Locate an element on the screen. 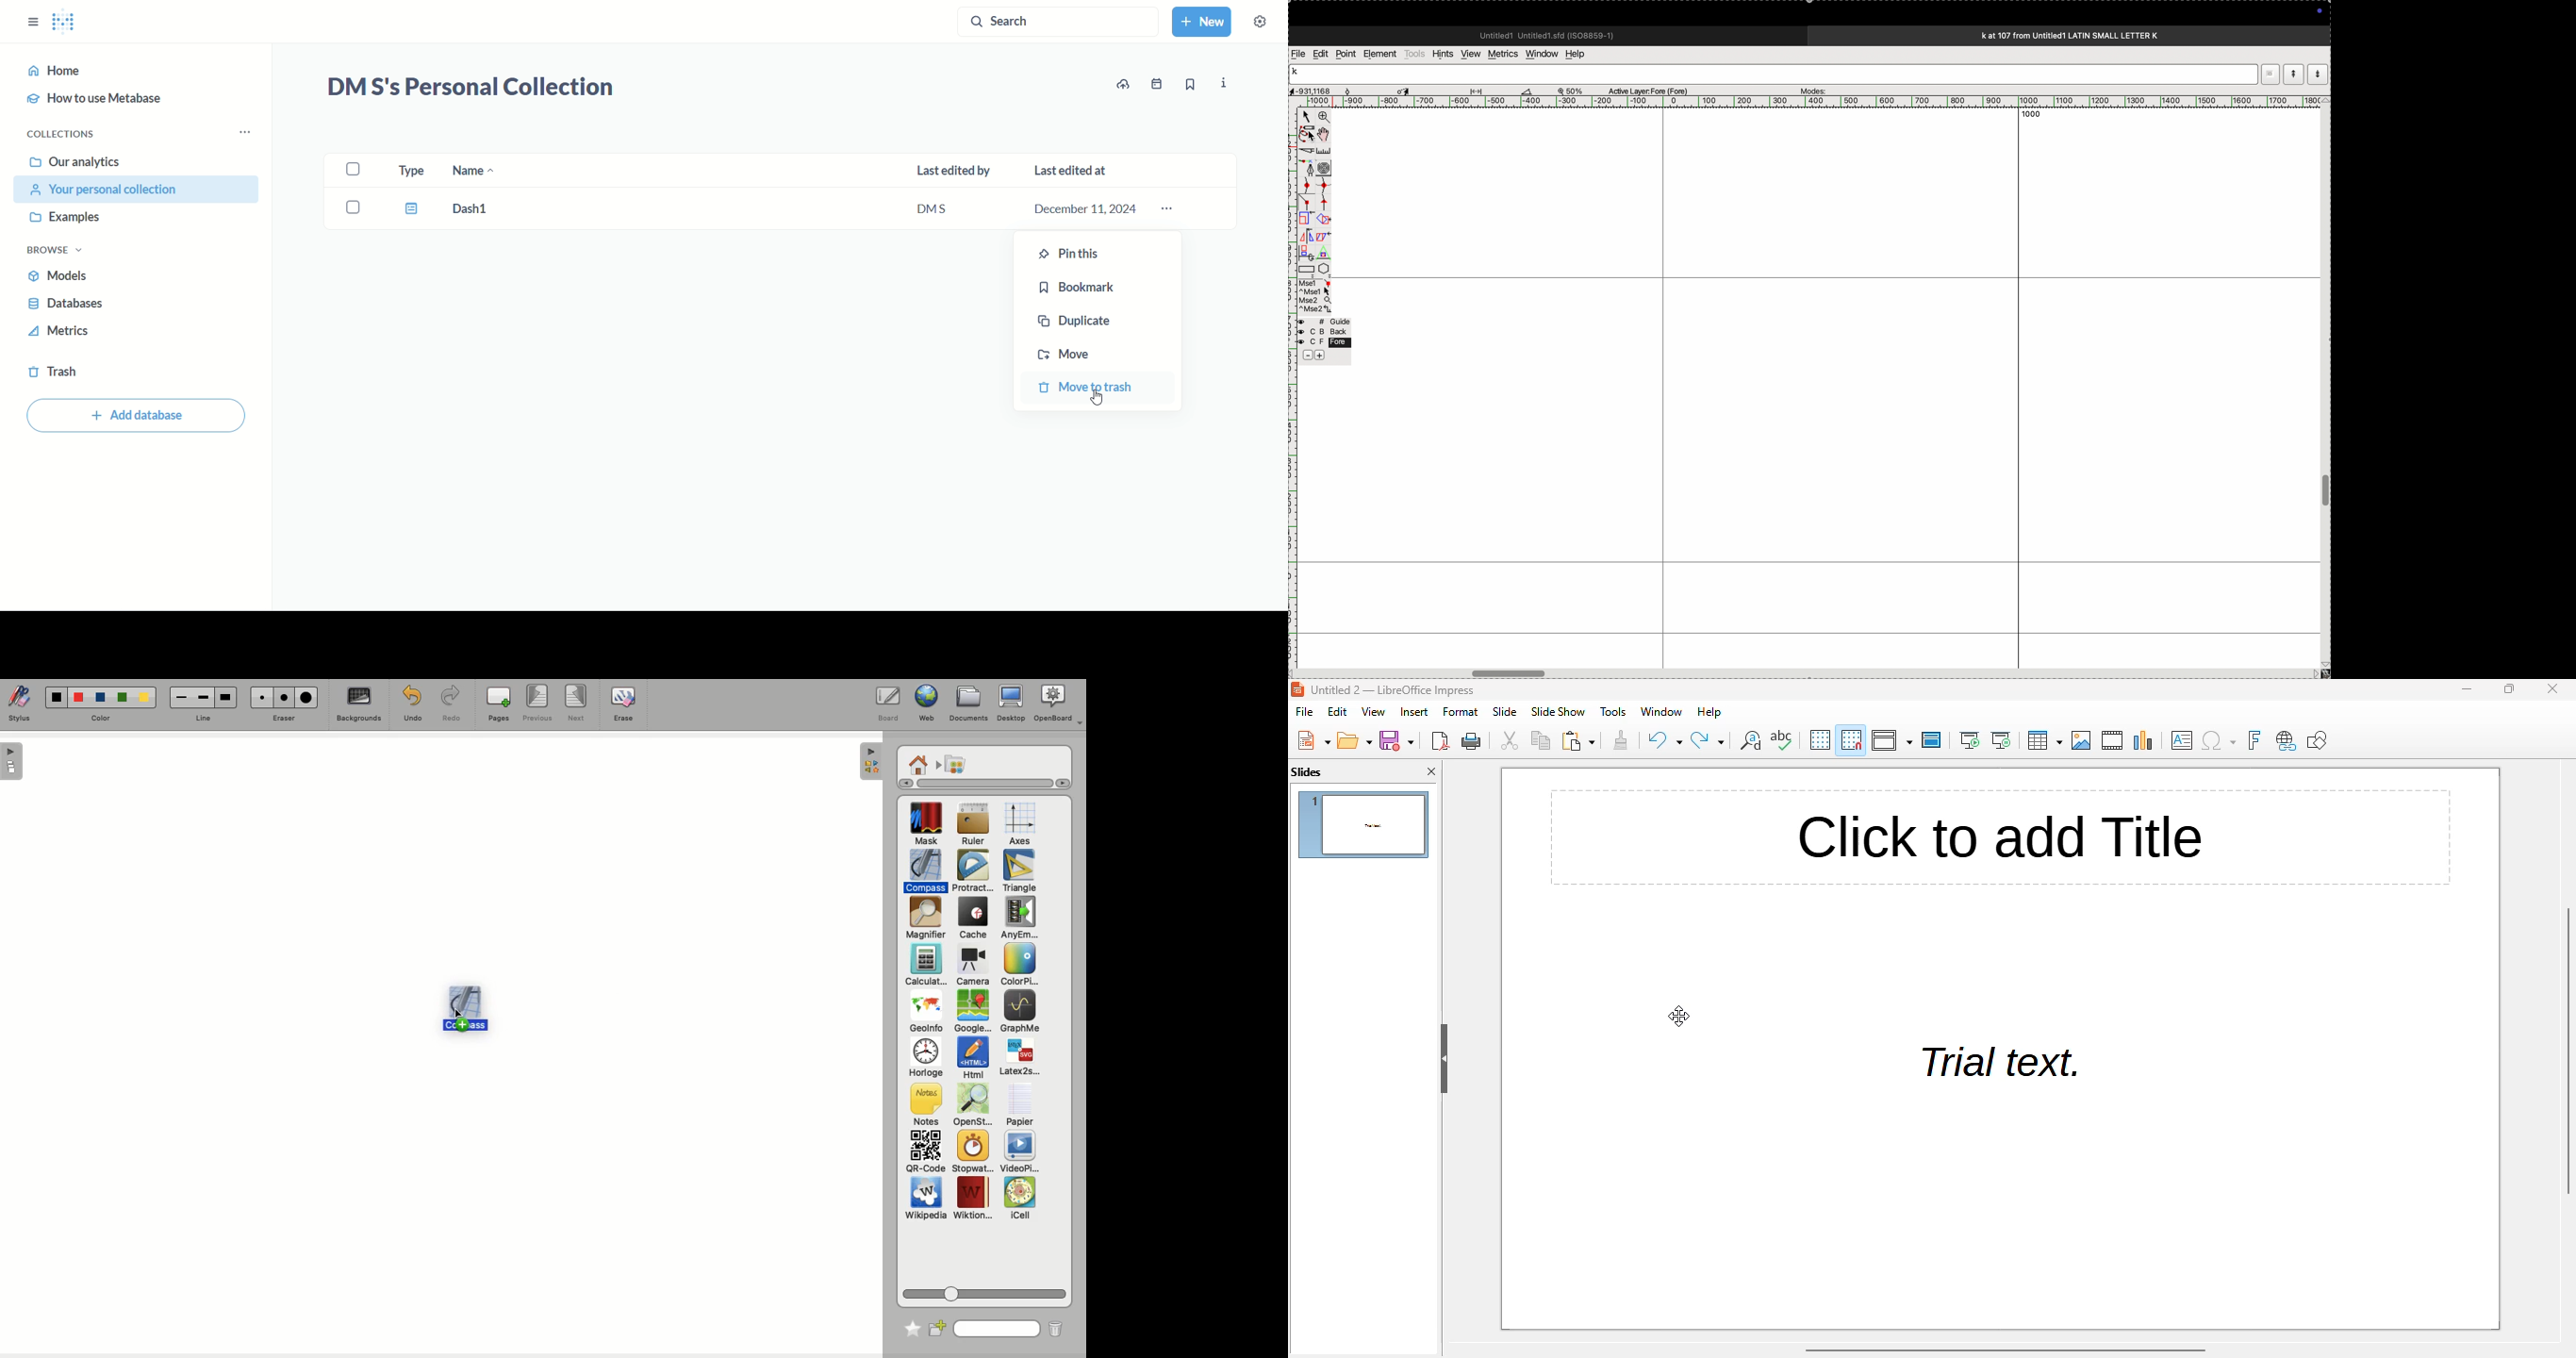 This screenshot has height=1372, width=2576. Next is located at coordinates (578, 704).